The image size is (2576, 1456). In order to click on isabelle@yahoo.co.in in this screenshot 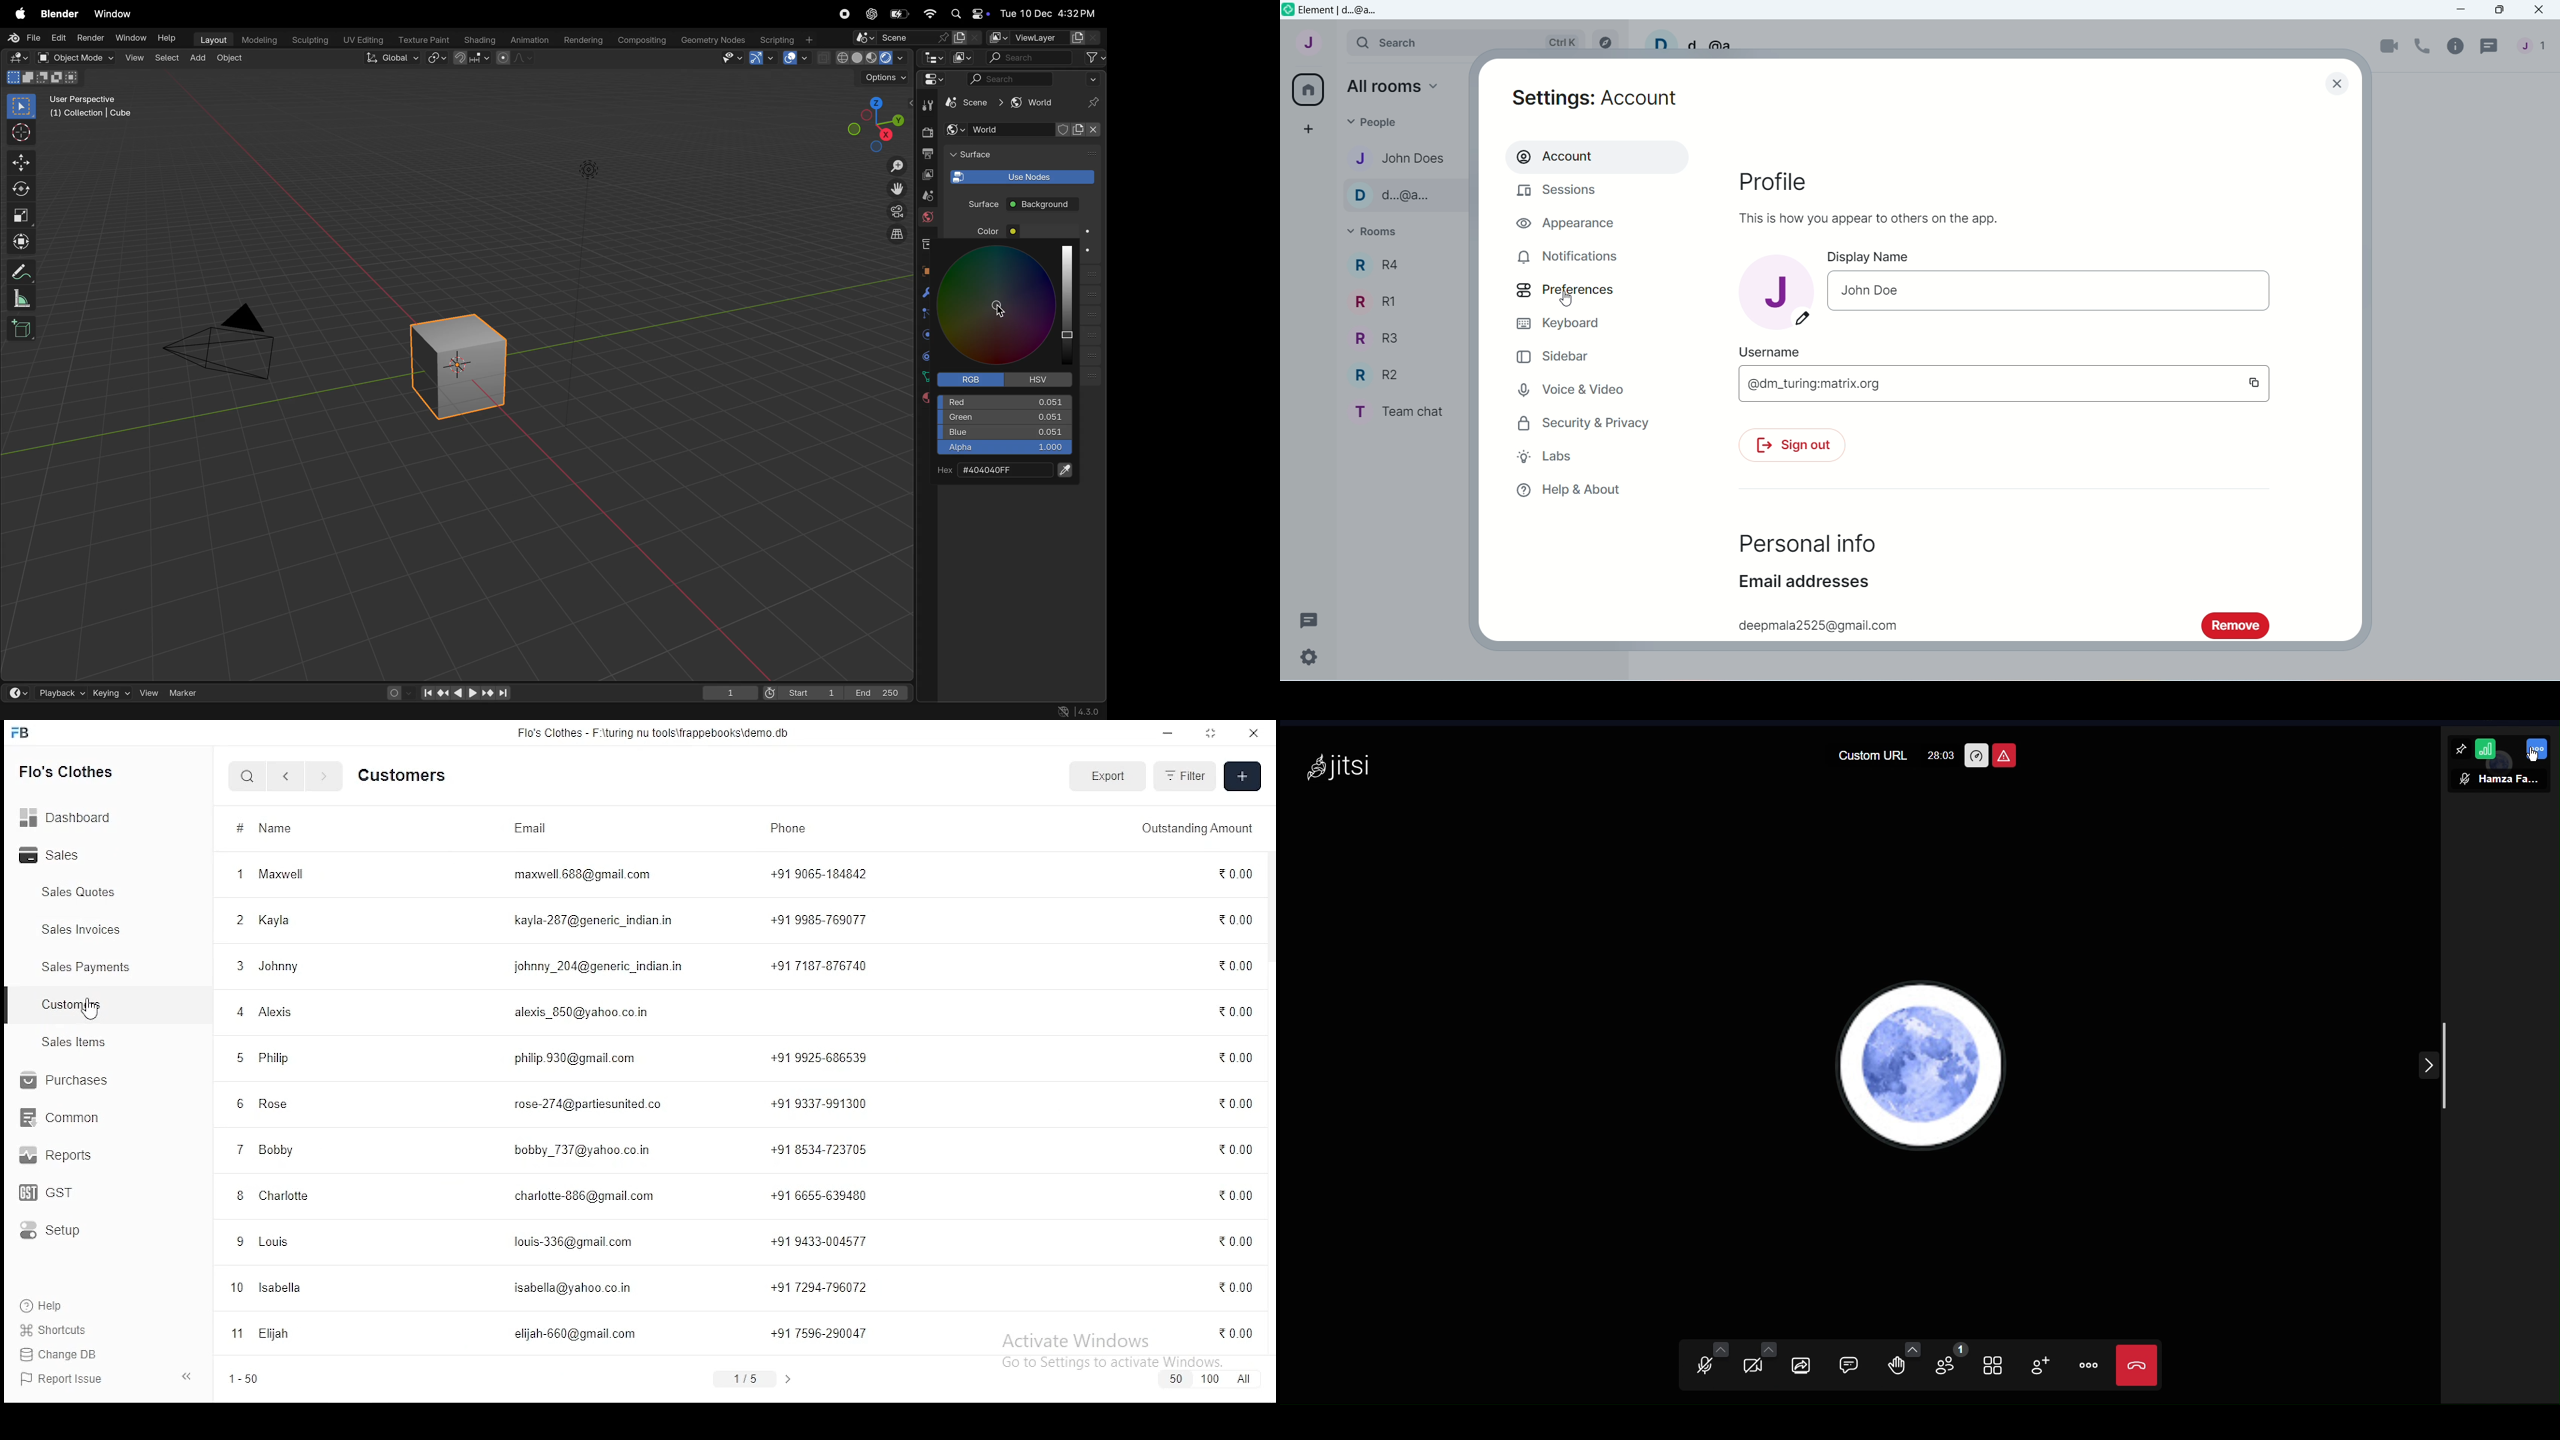, I will do `click(553, 1288)`.